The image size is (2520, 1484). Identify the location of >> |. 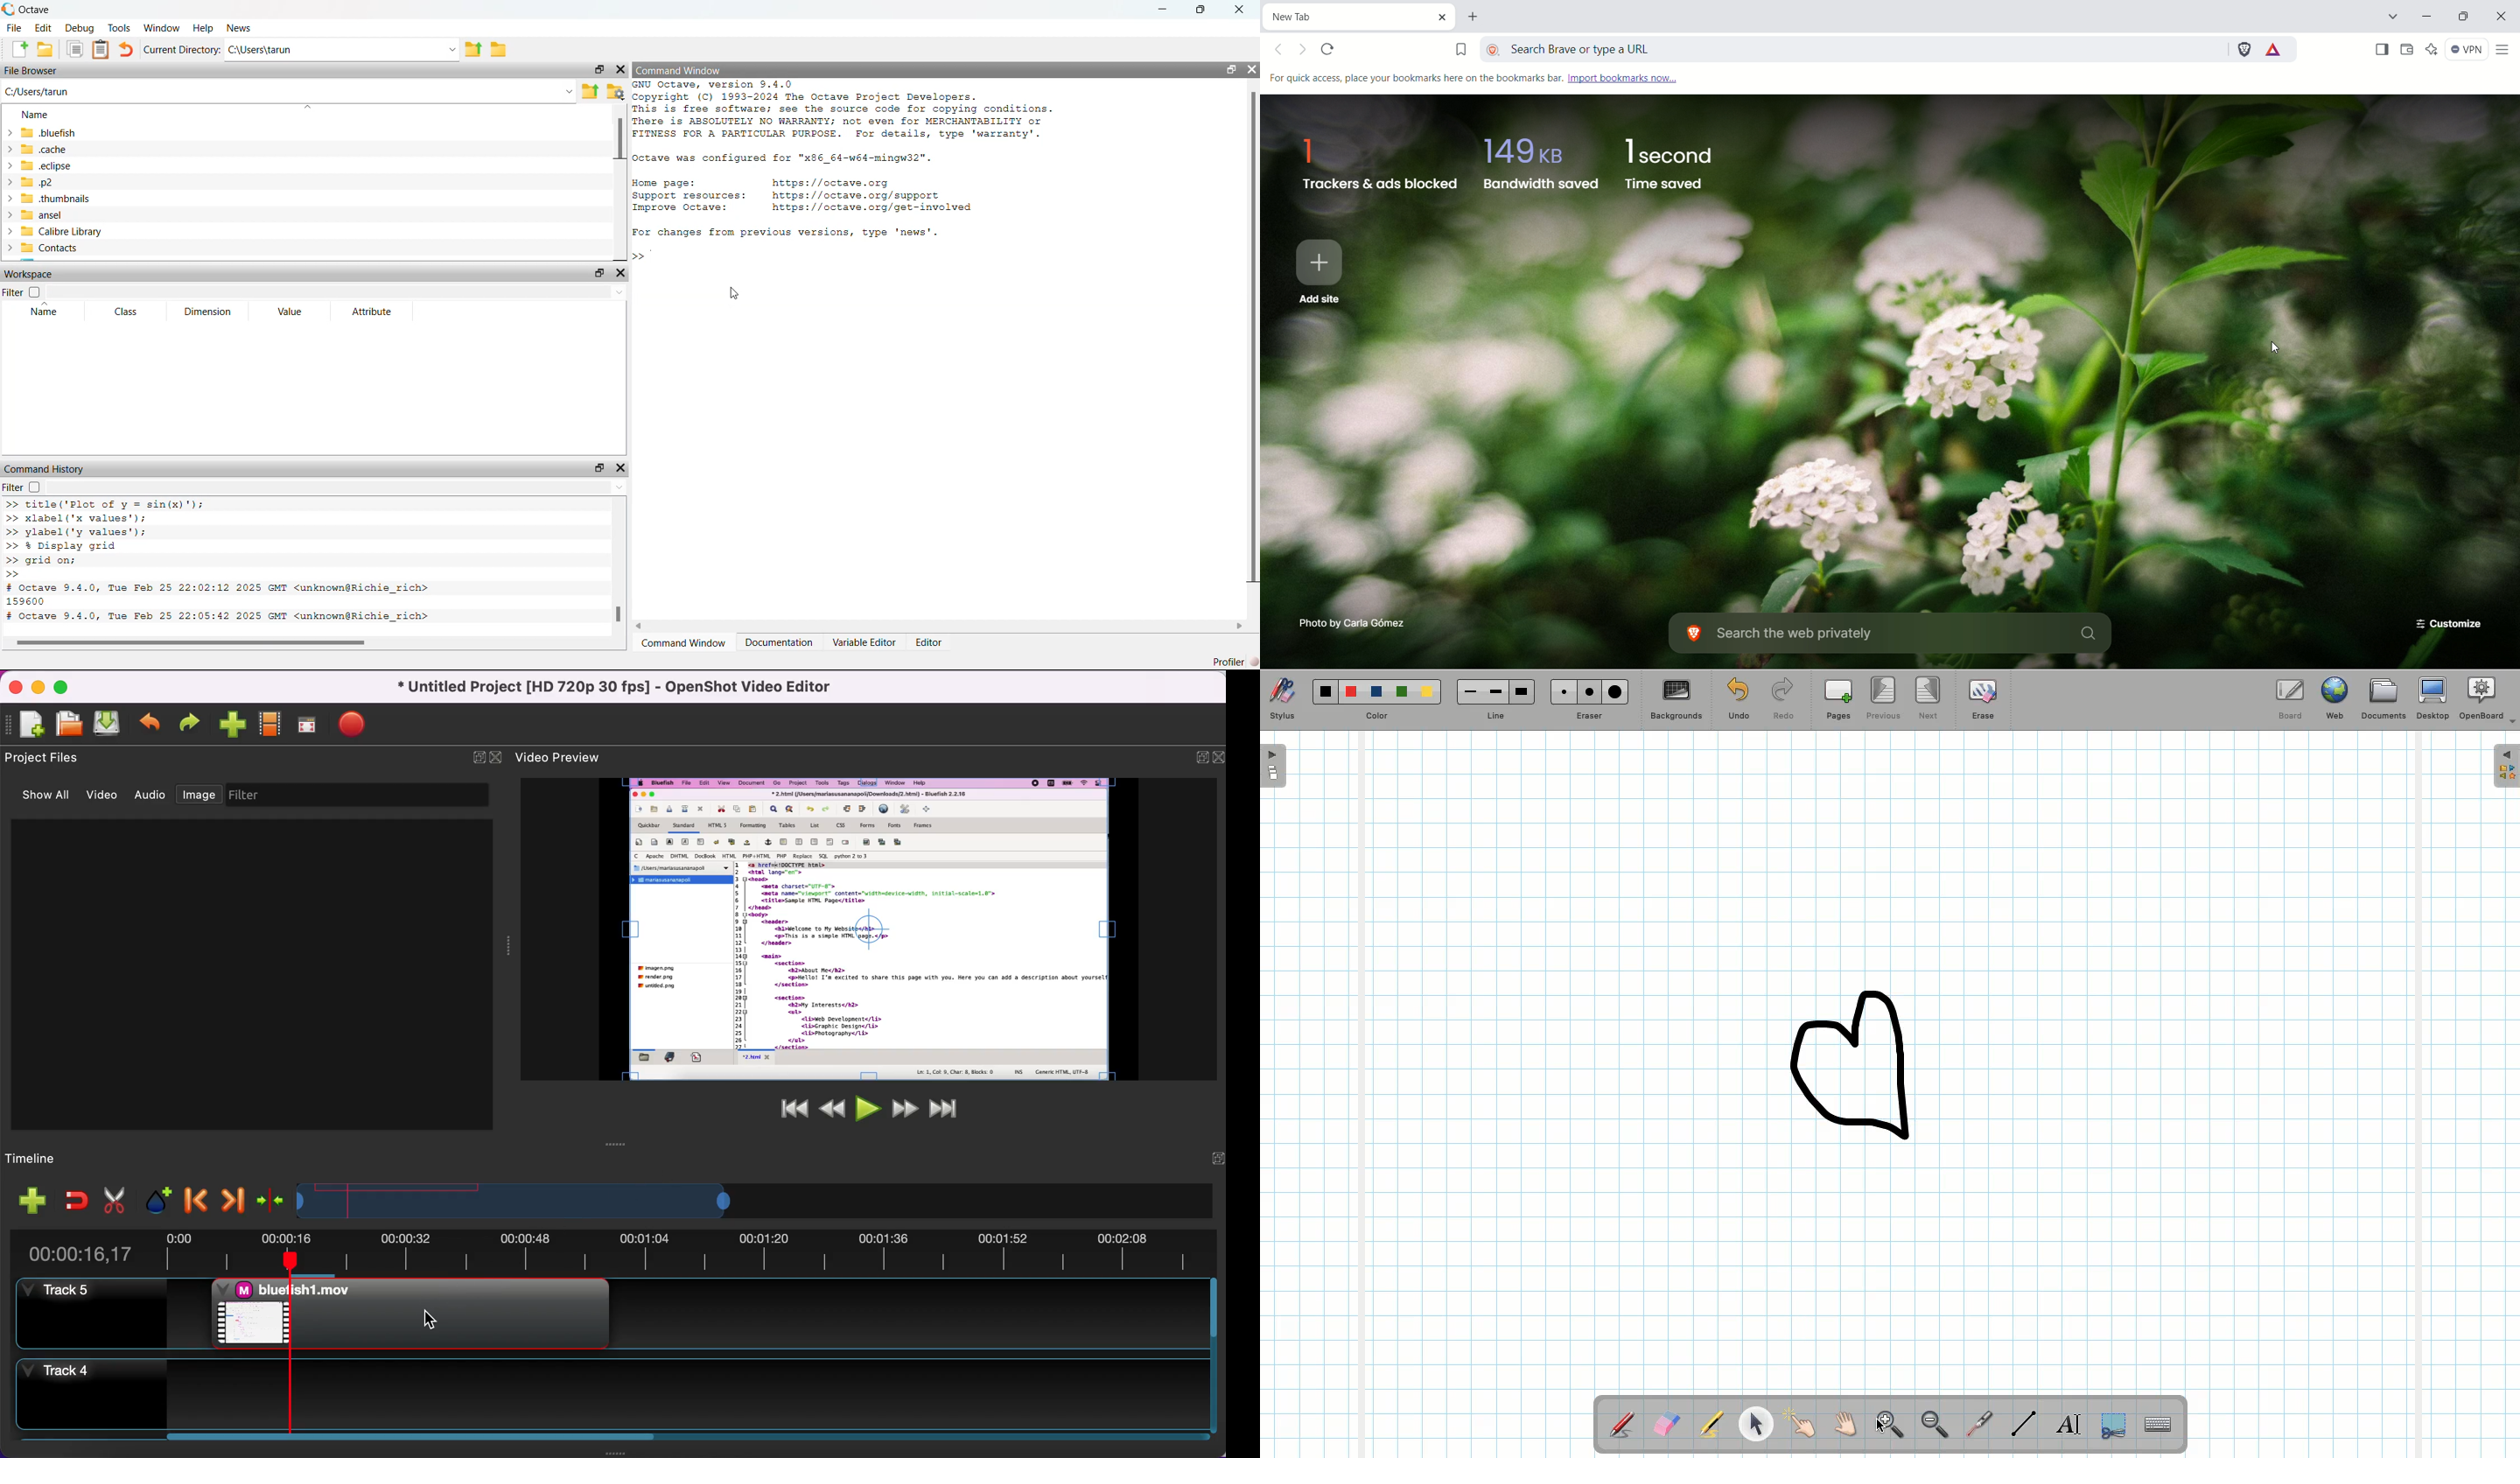
(645, 256).